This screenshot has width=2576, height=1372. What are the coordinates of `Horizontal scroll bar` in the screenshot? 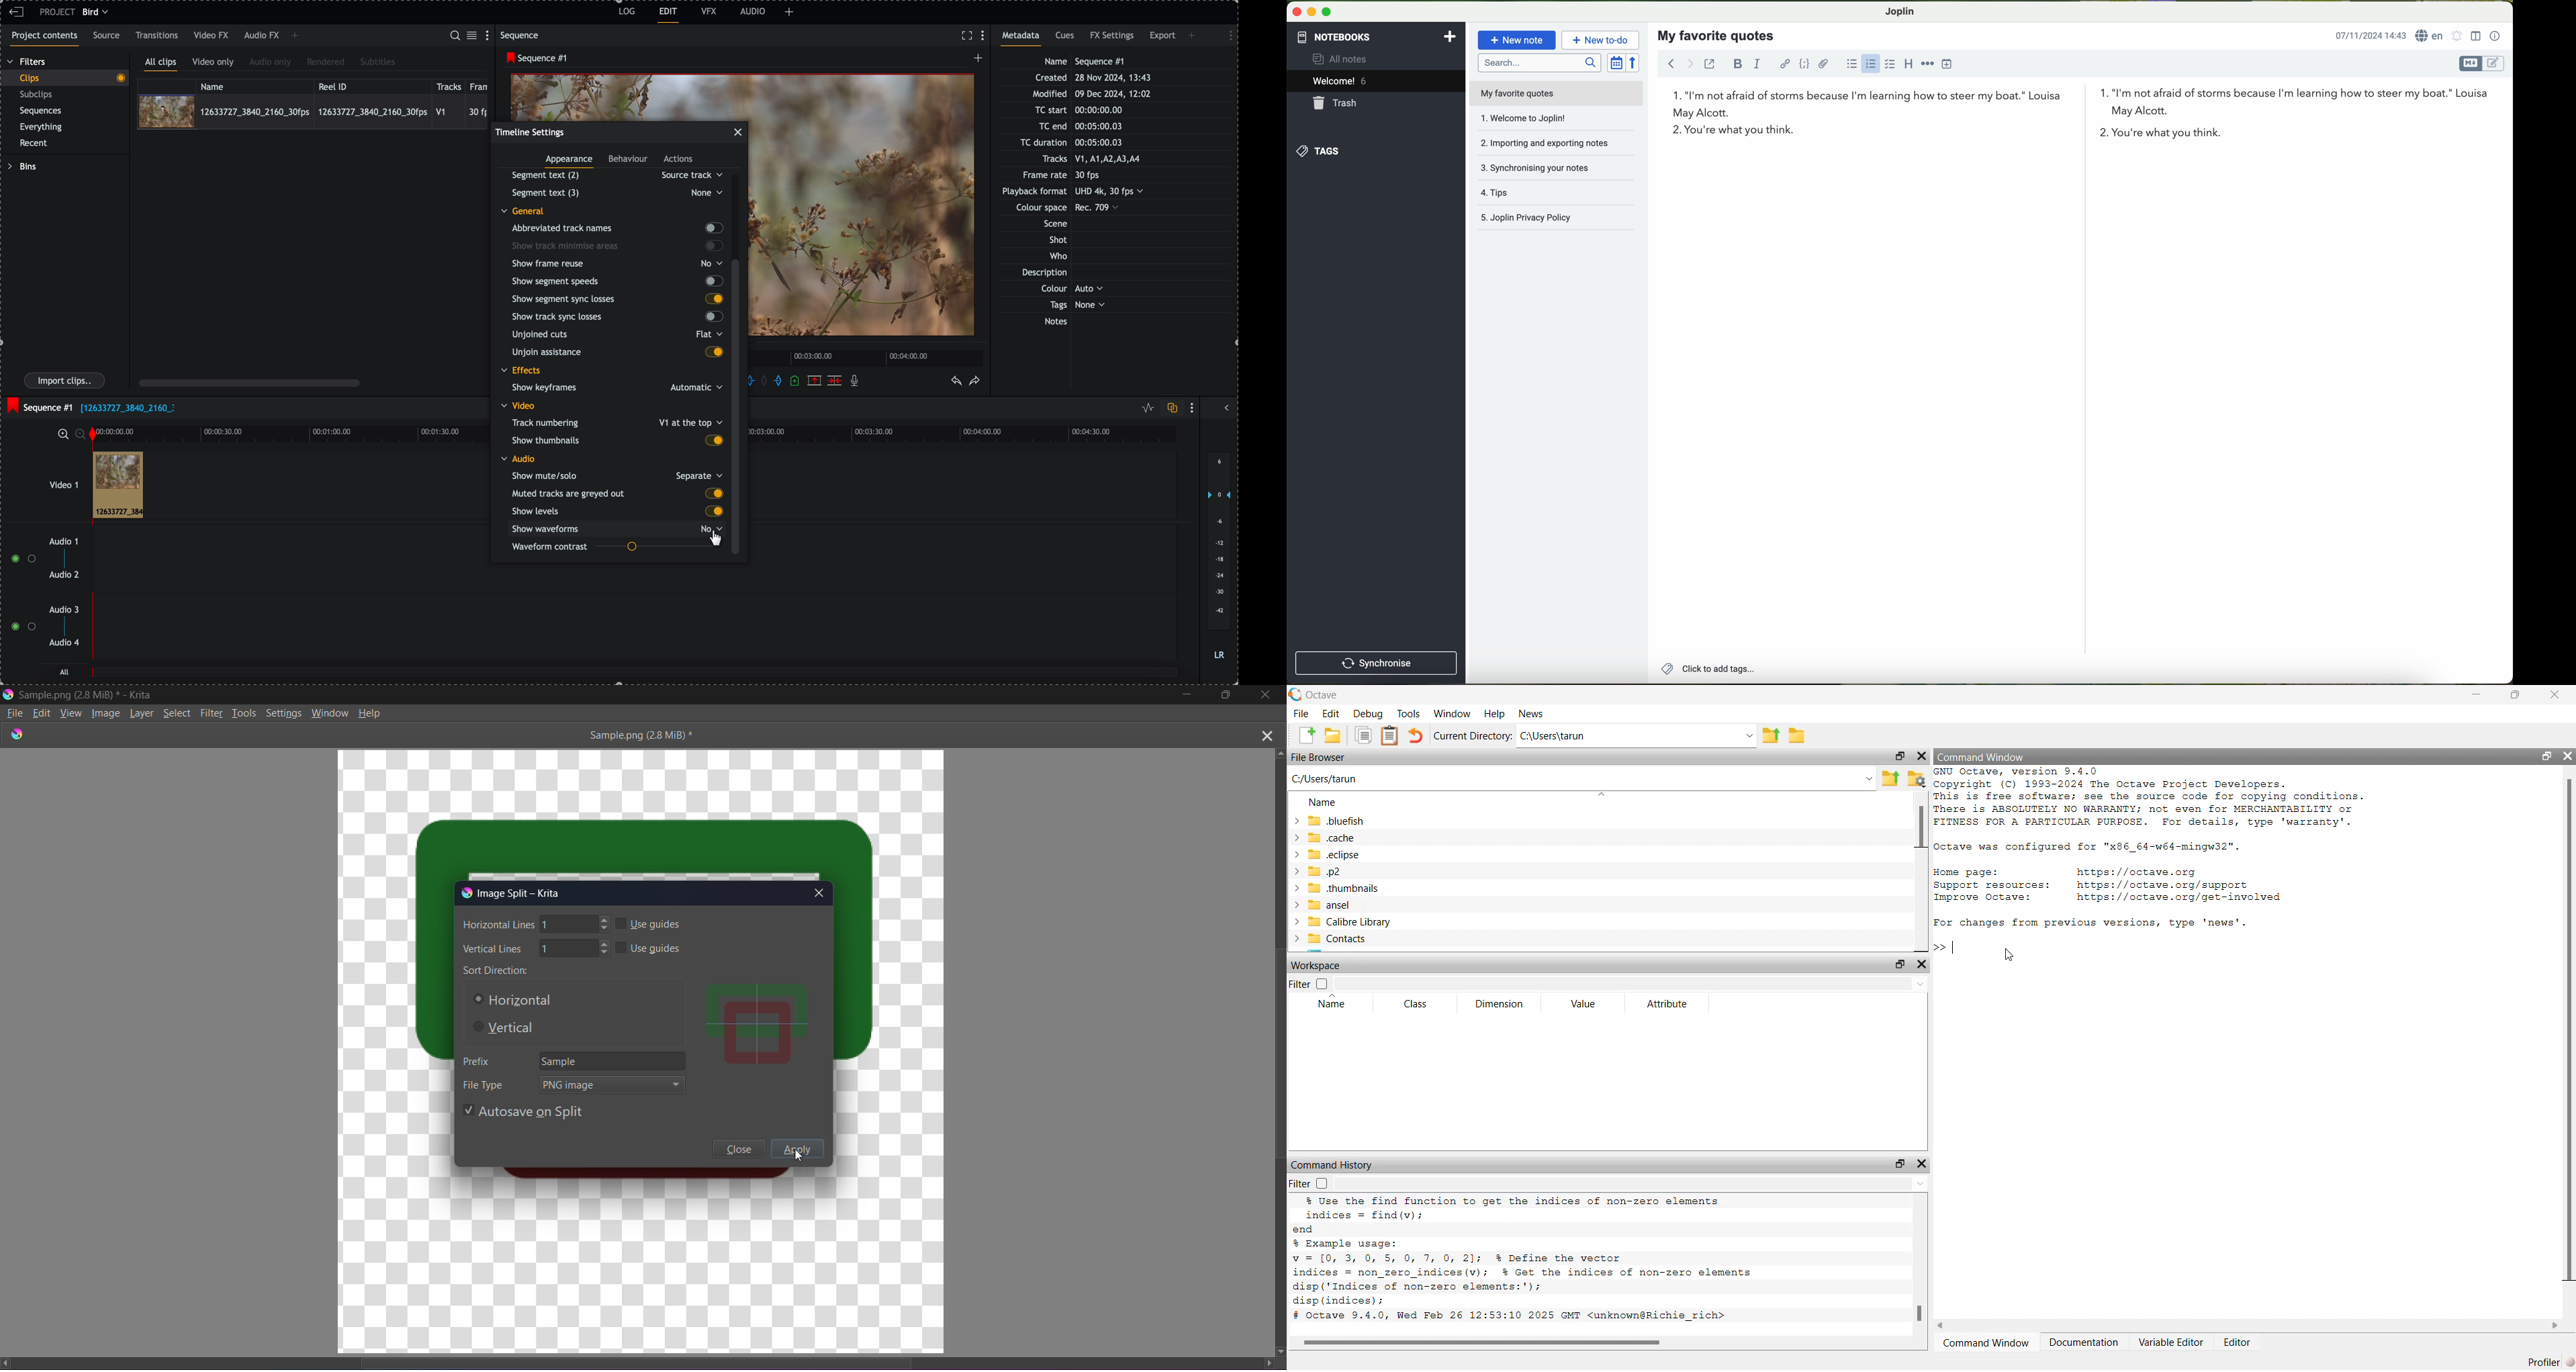 It's located at (648, 1359).